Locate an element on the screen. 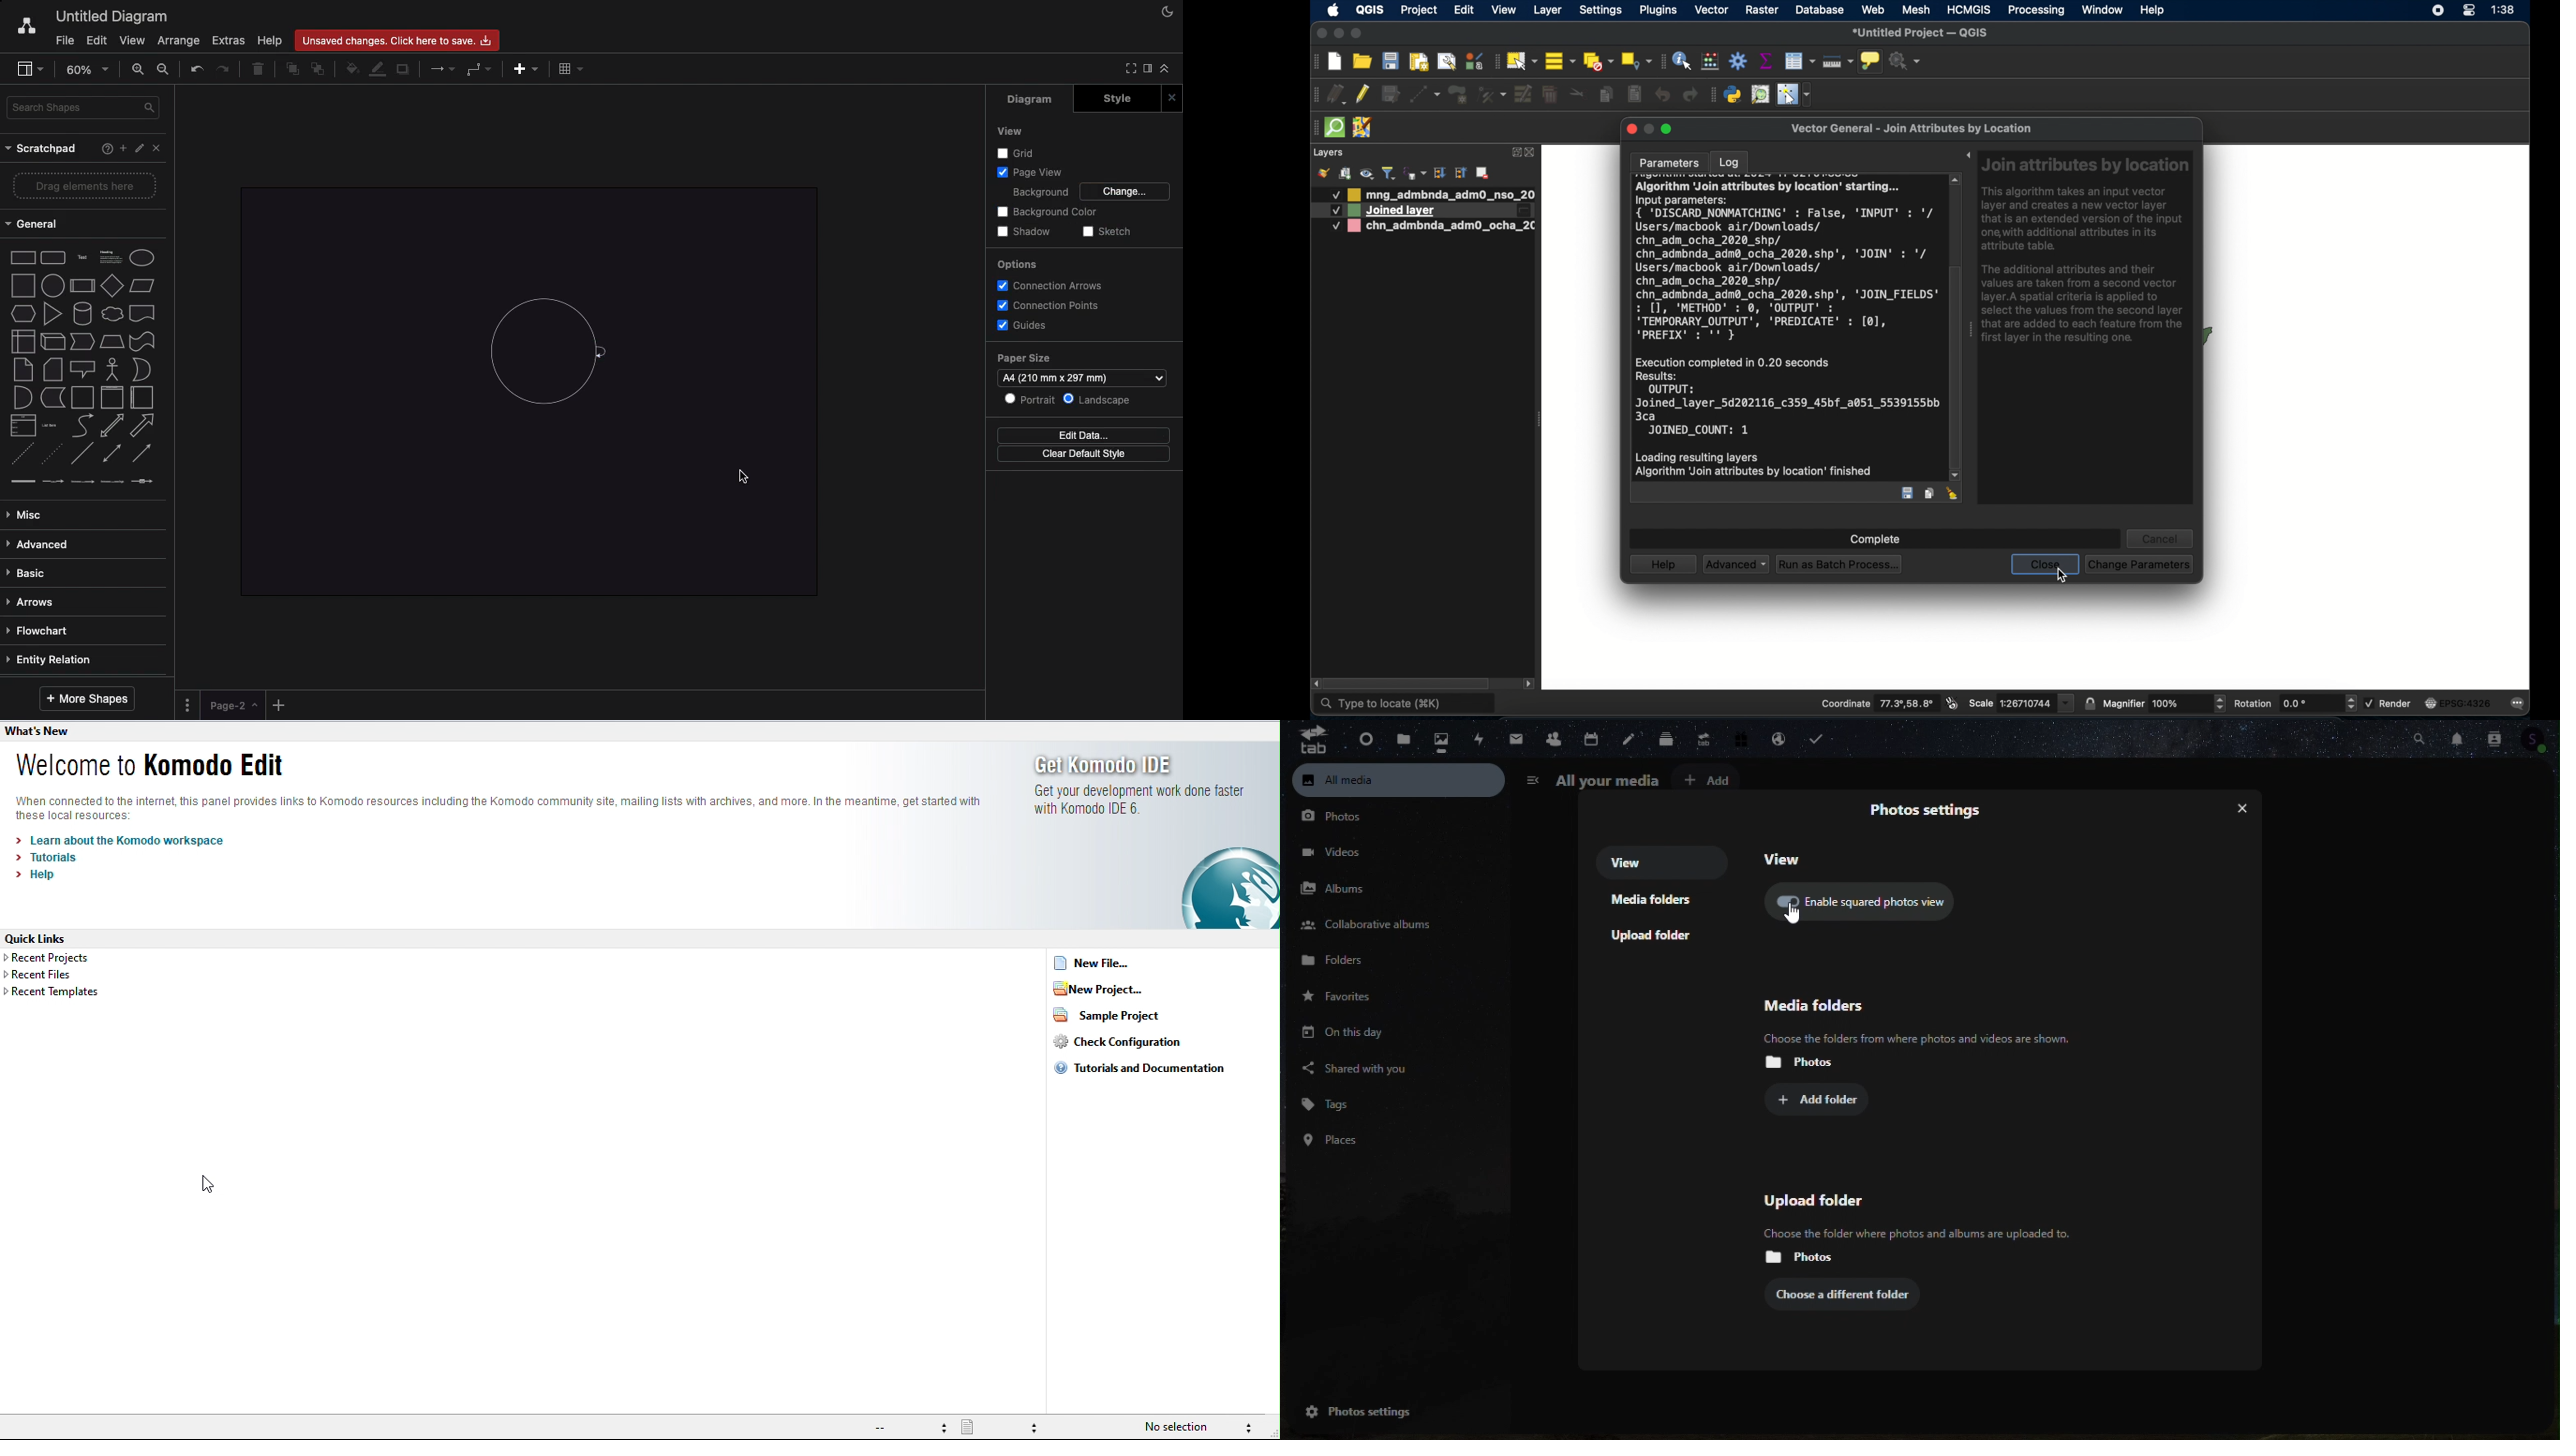  scroll down arrow is located at coordinates (1955, 477).